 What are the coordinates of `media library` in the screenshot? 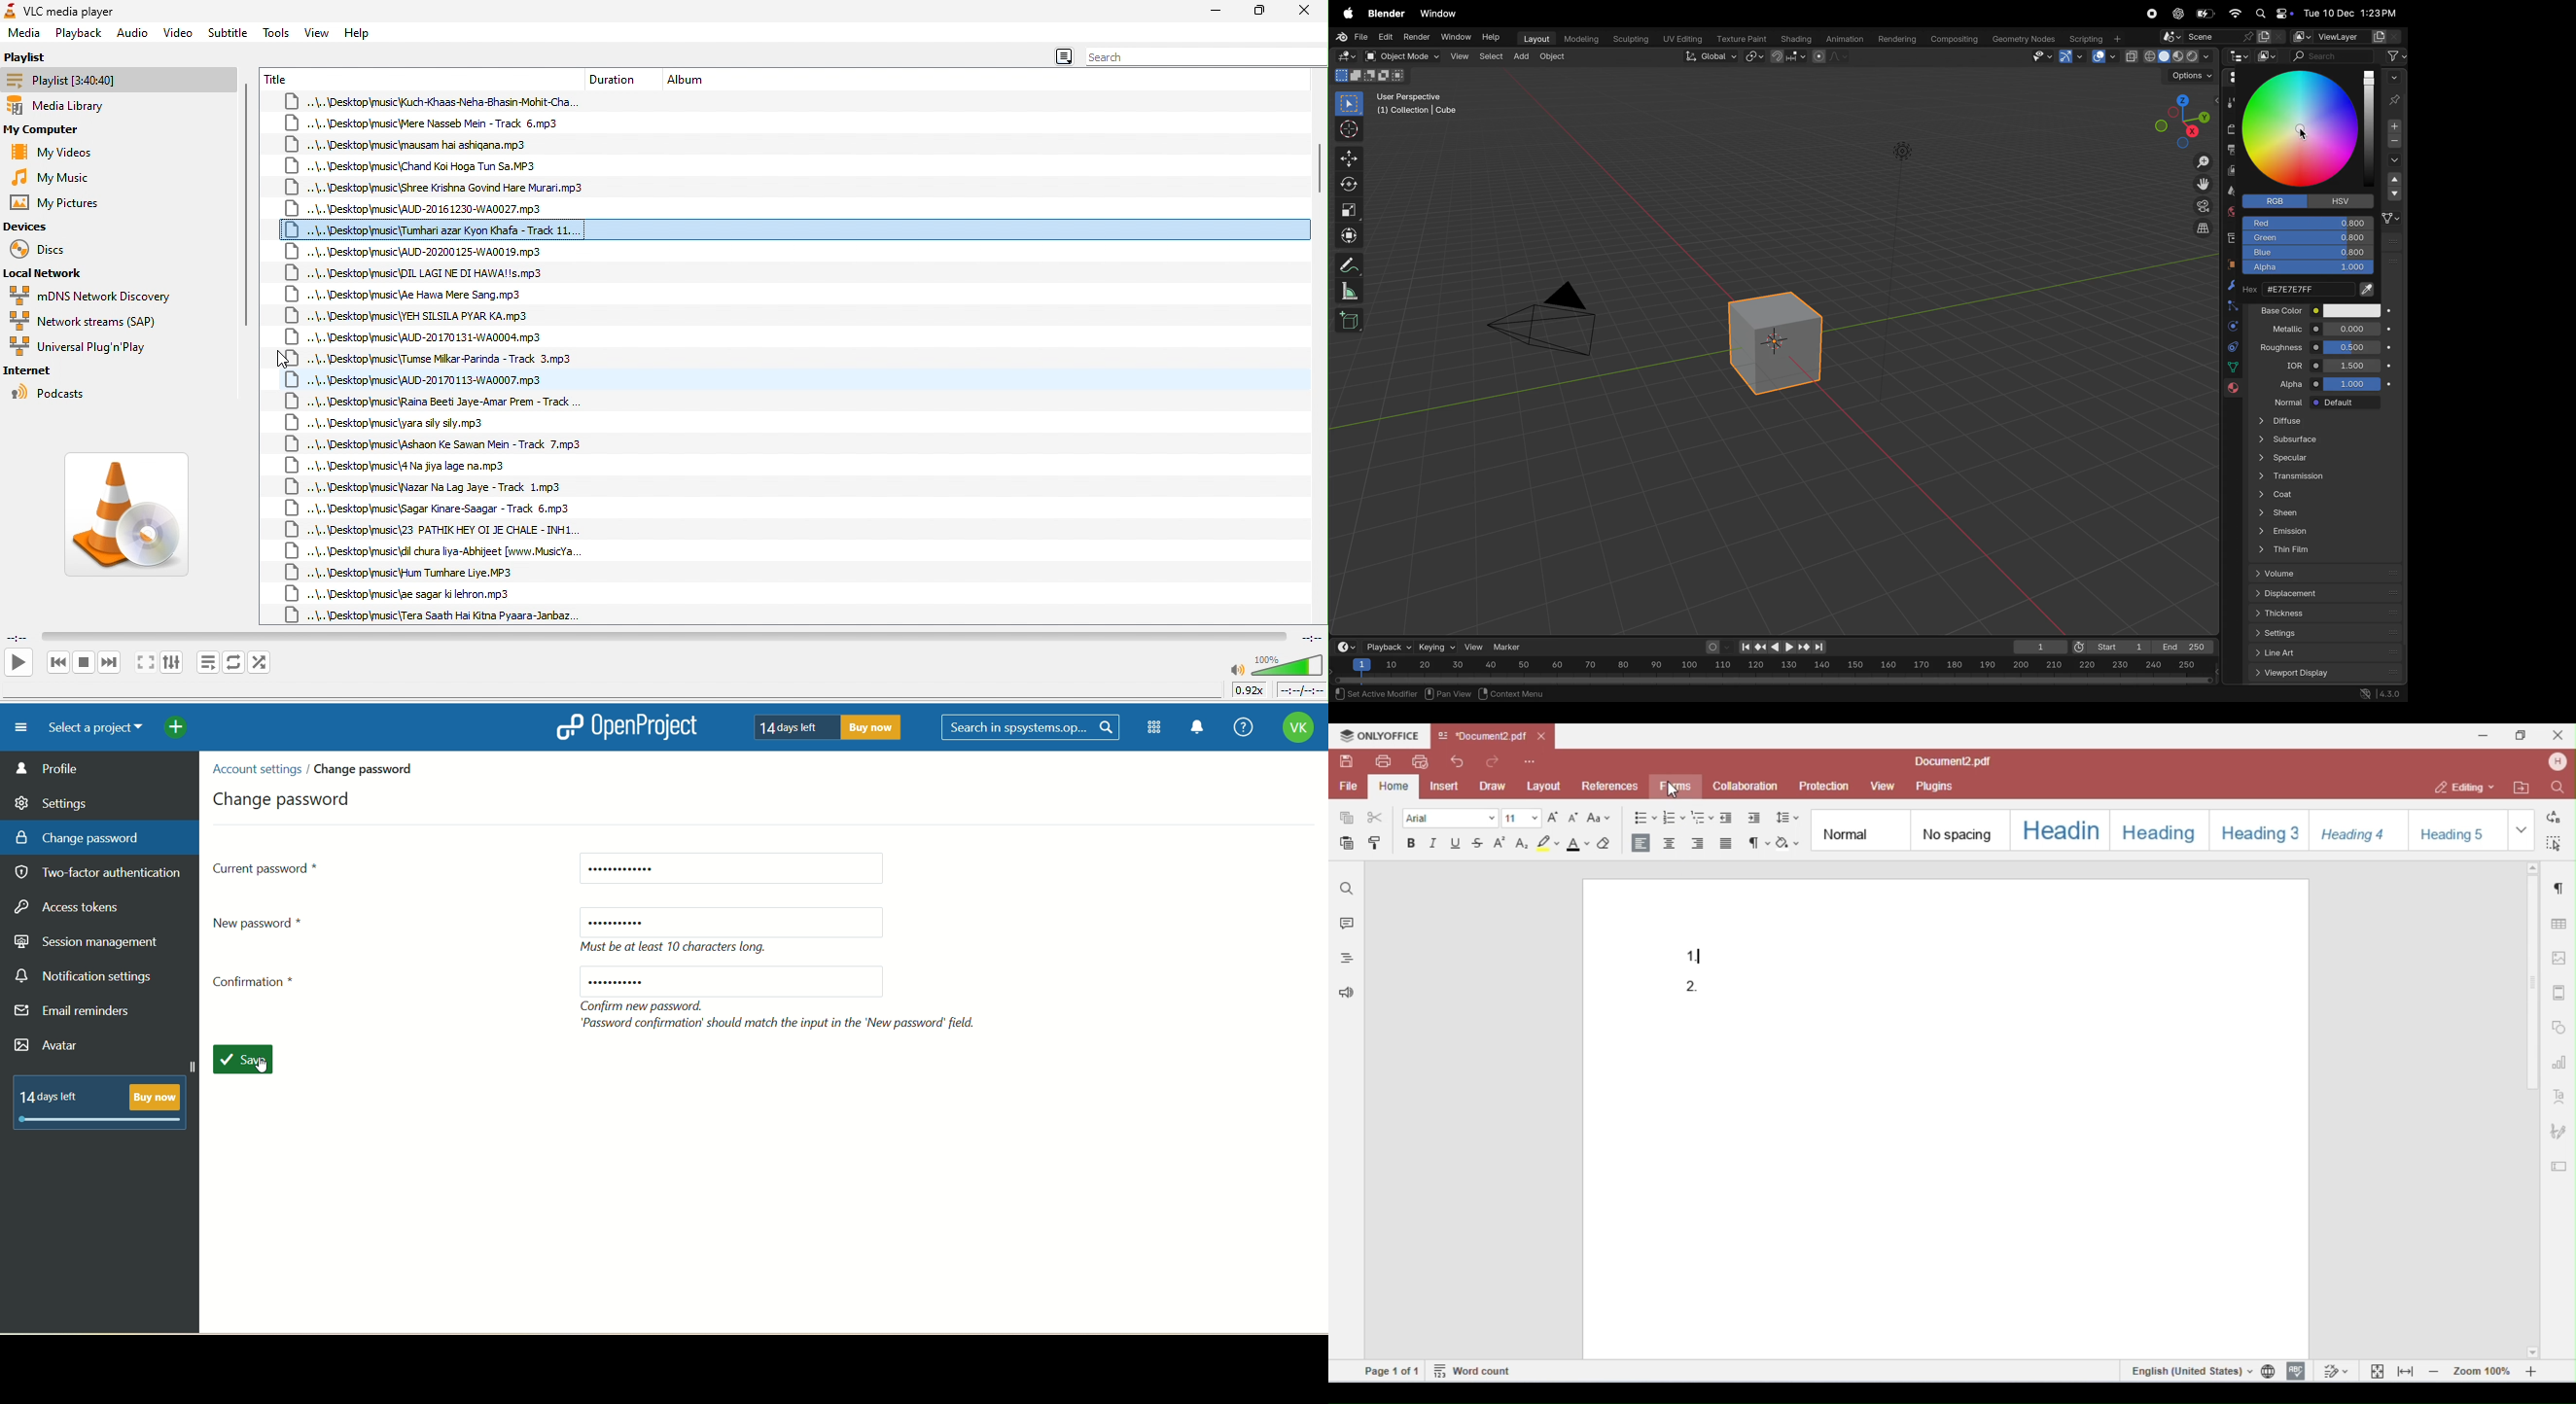 It's located at (71, 107).